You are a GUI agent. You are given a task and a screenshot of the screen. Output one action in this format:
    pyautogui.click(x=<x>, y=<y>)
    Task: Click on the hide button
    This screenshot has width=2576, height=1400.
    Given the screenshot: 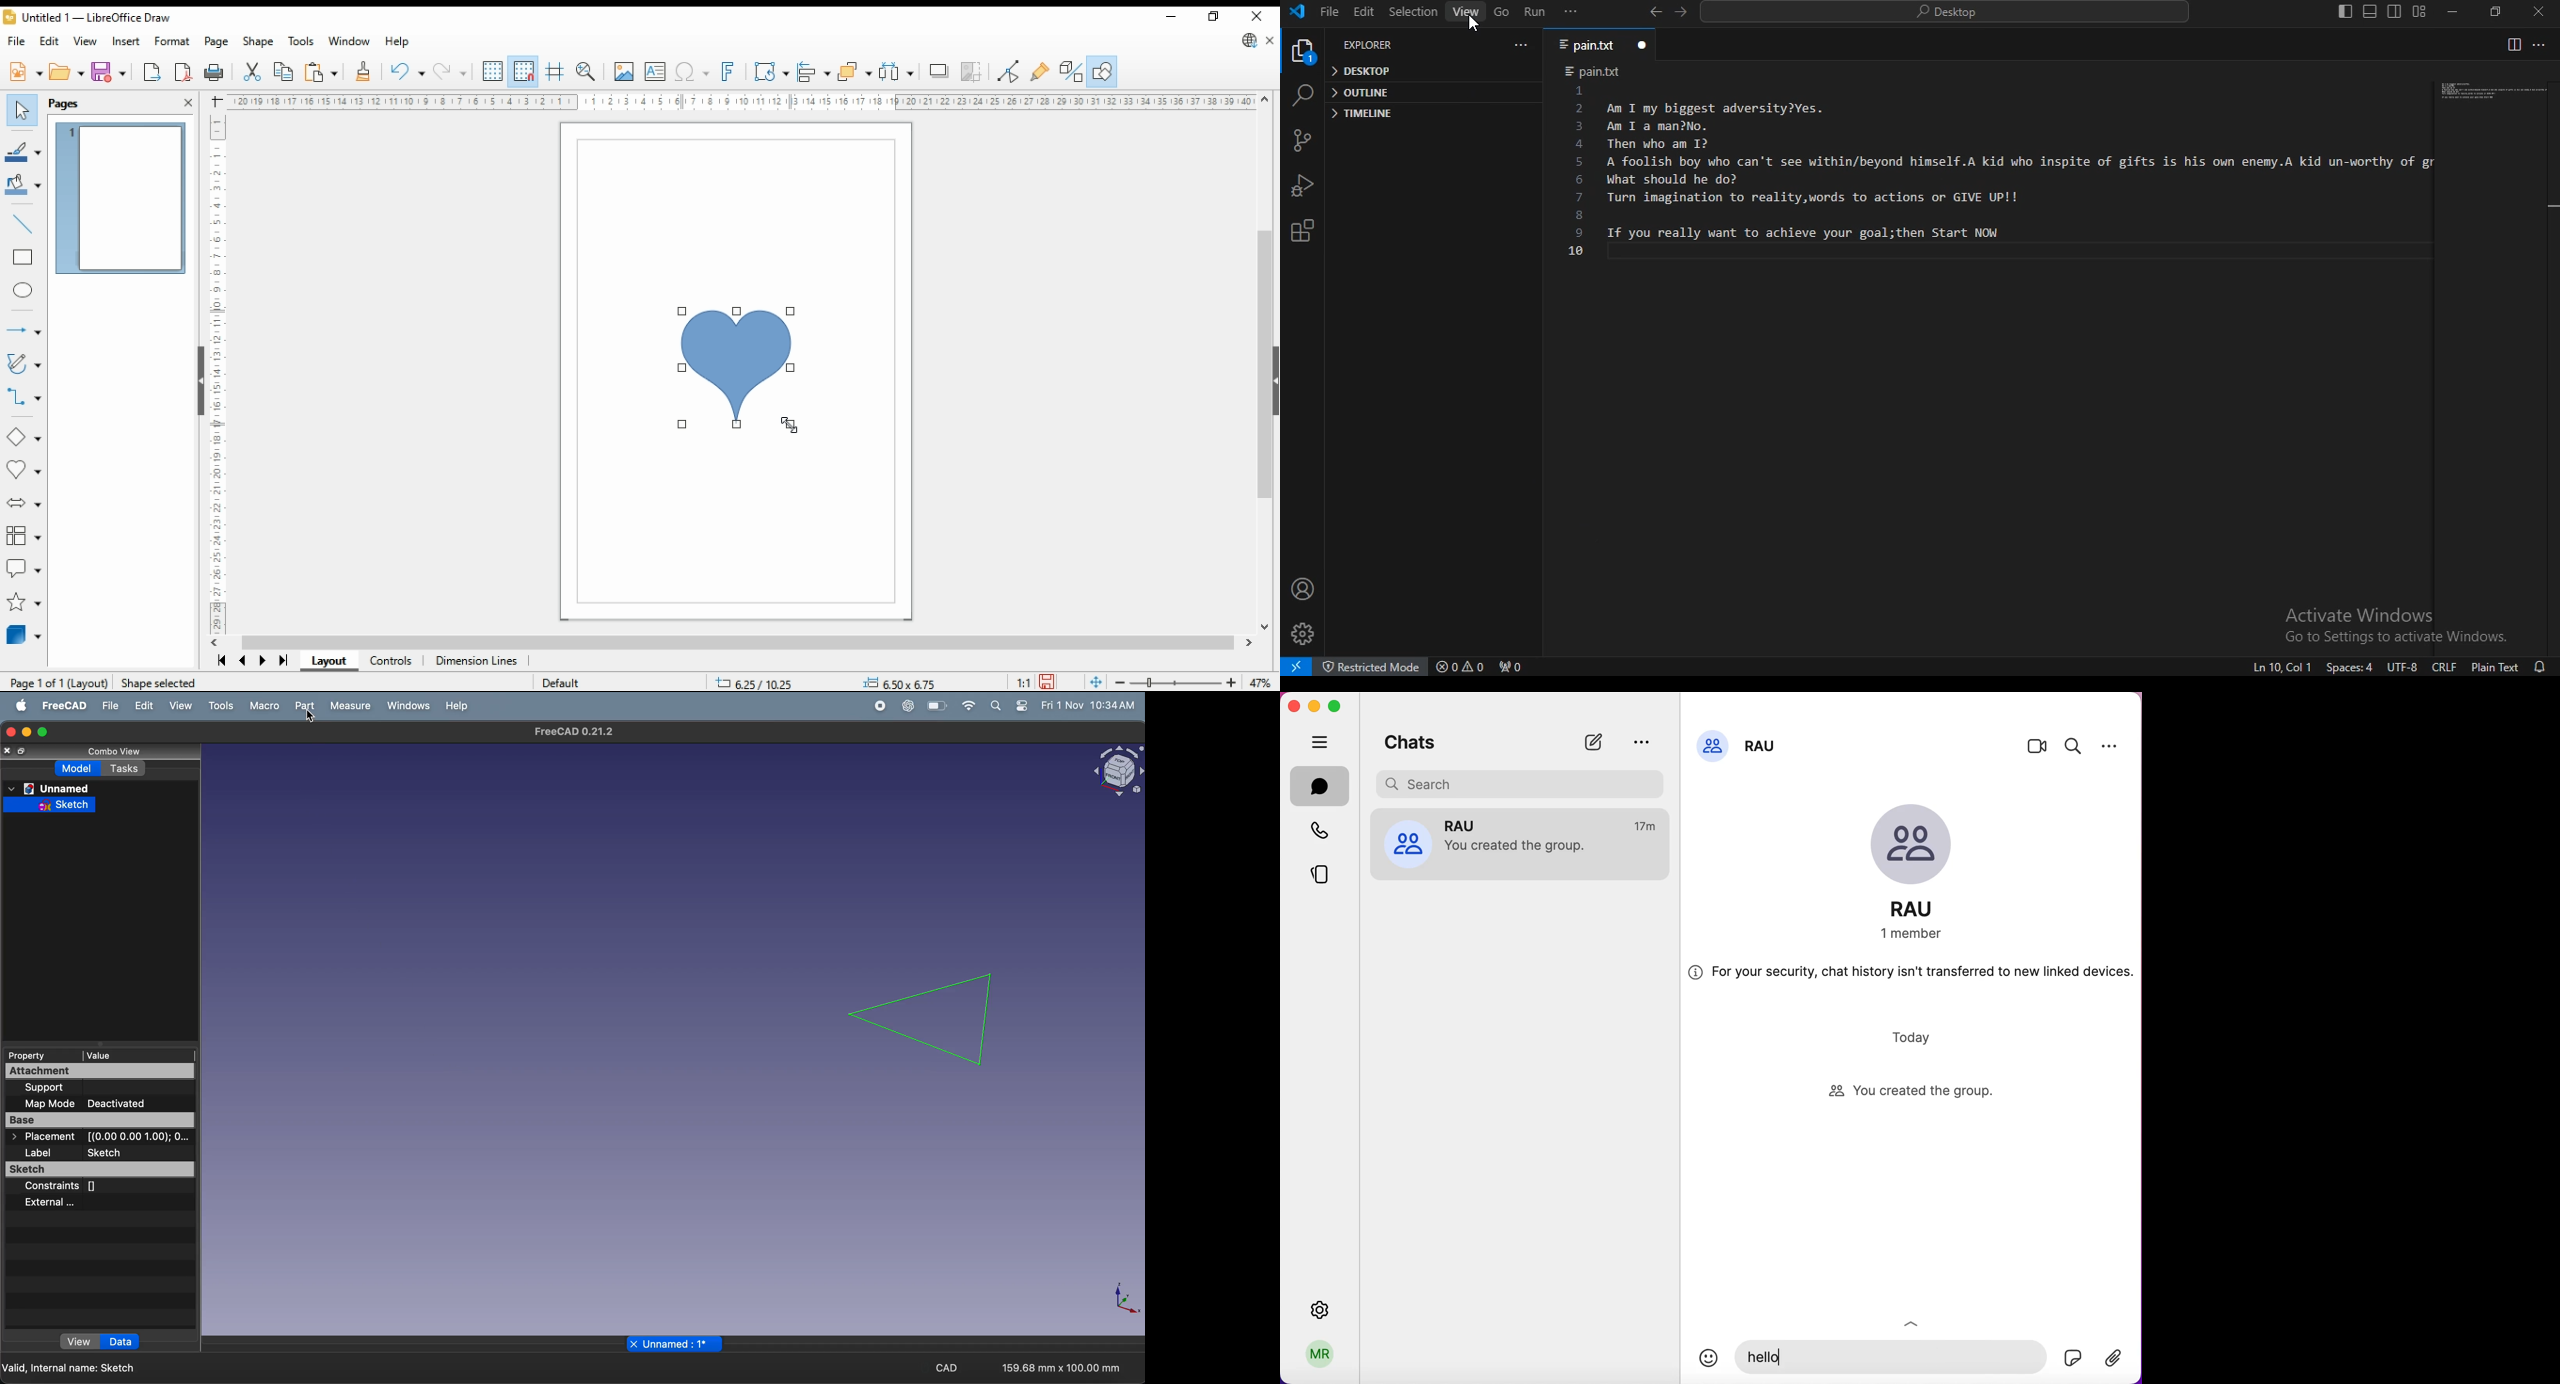 What is the action you would take?
    pyautogui.click(x=199, y=380)
    